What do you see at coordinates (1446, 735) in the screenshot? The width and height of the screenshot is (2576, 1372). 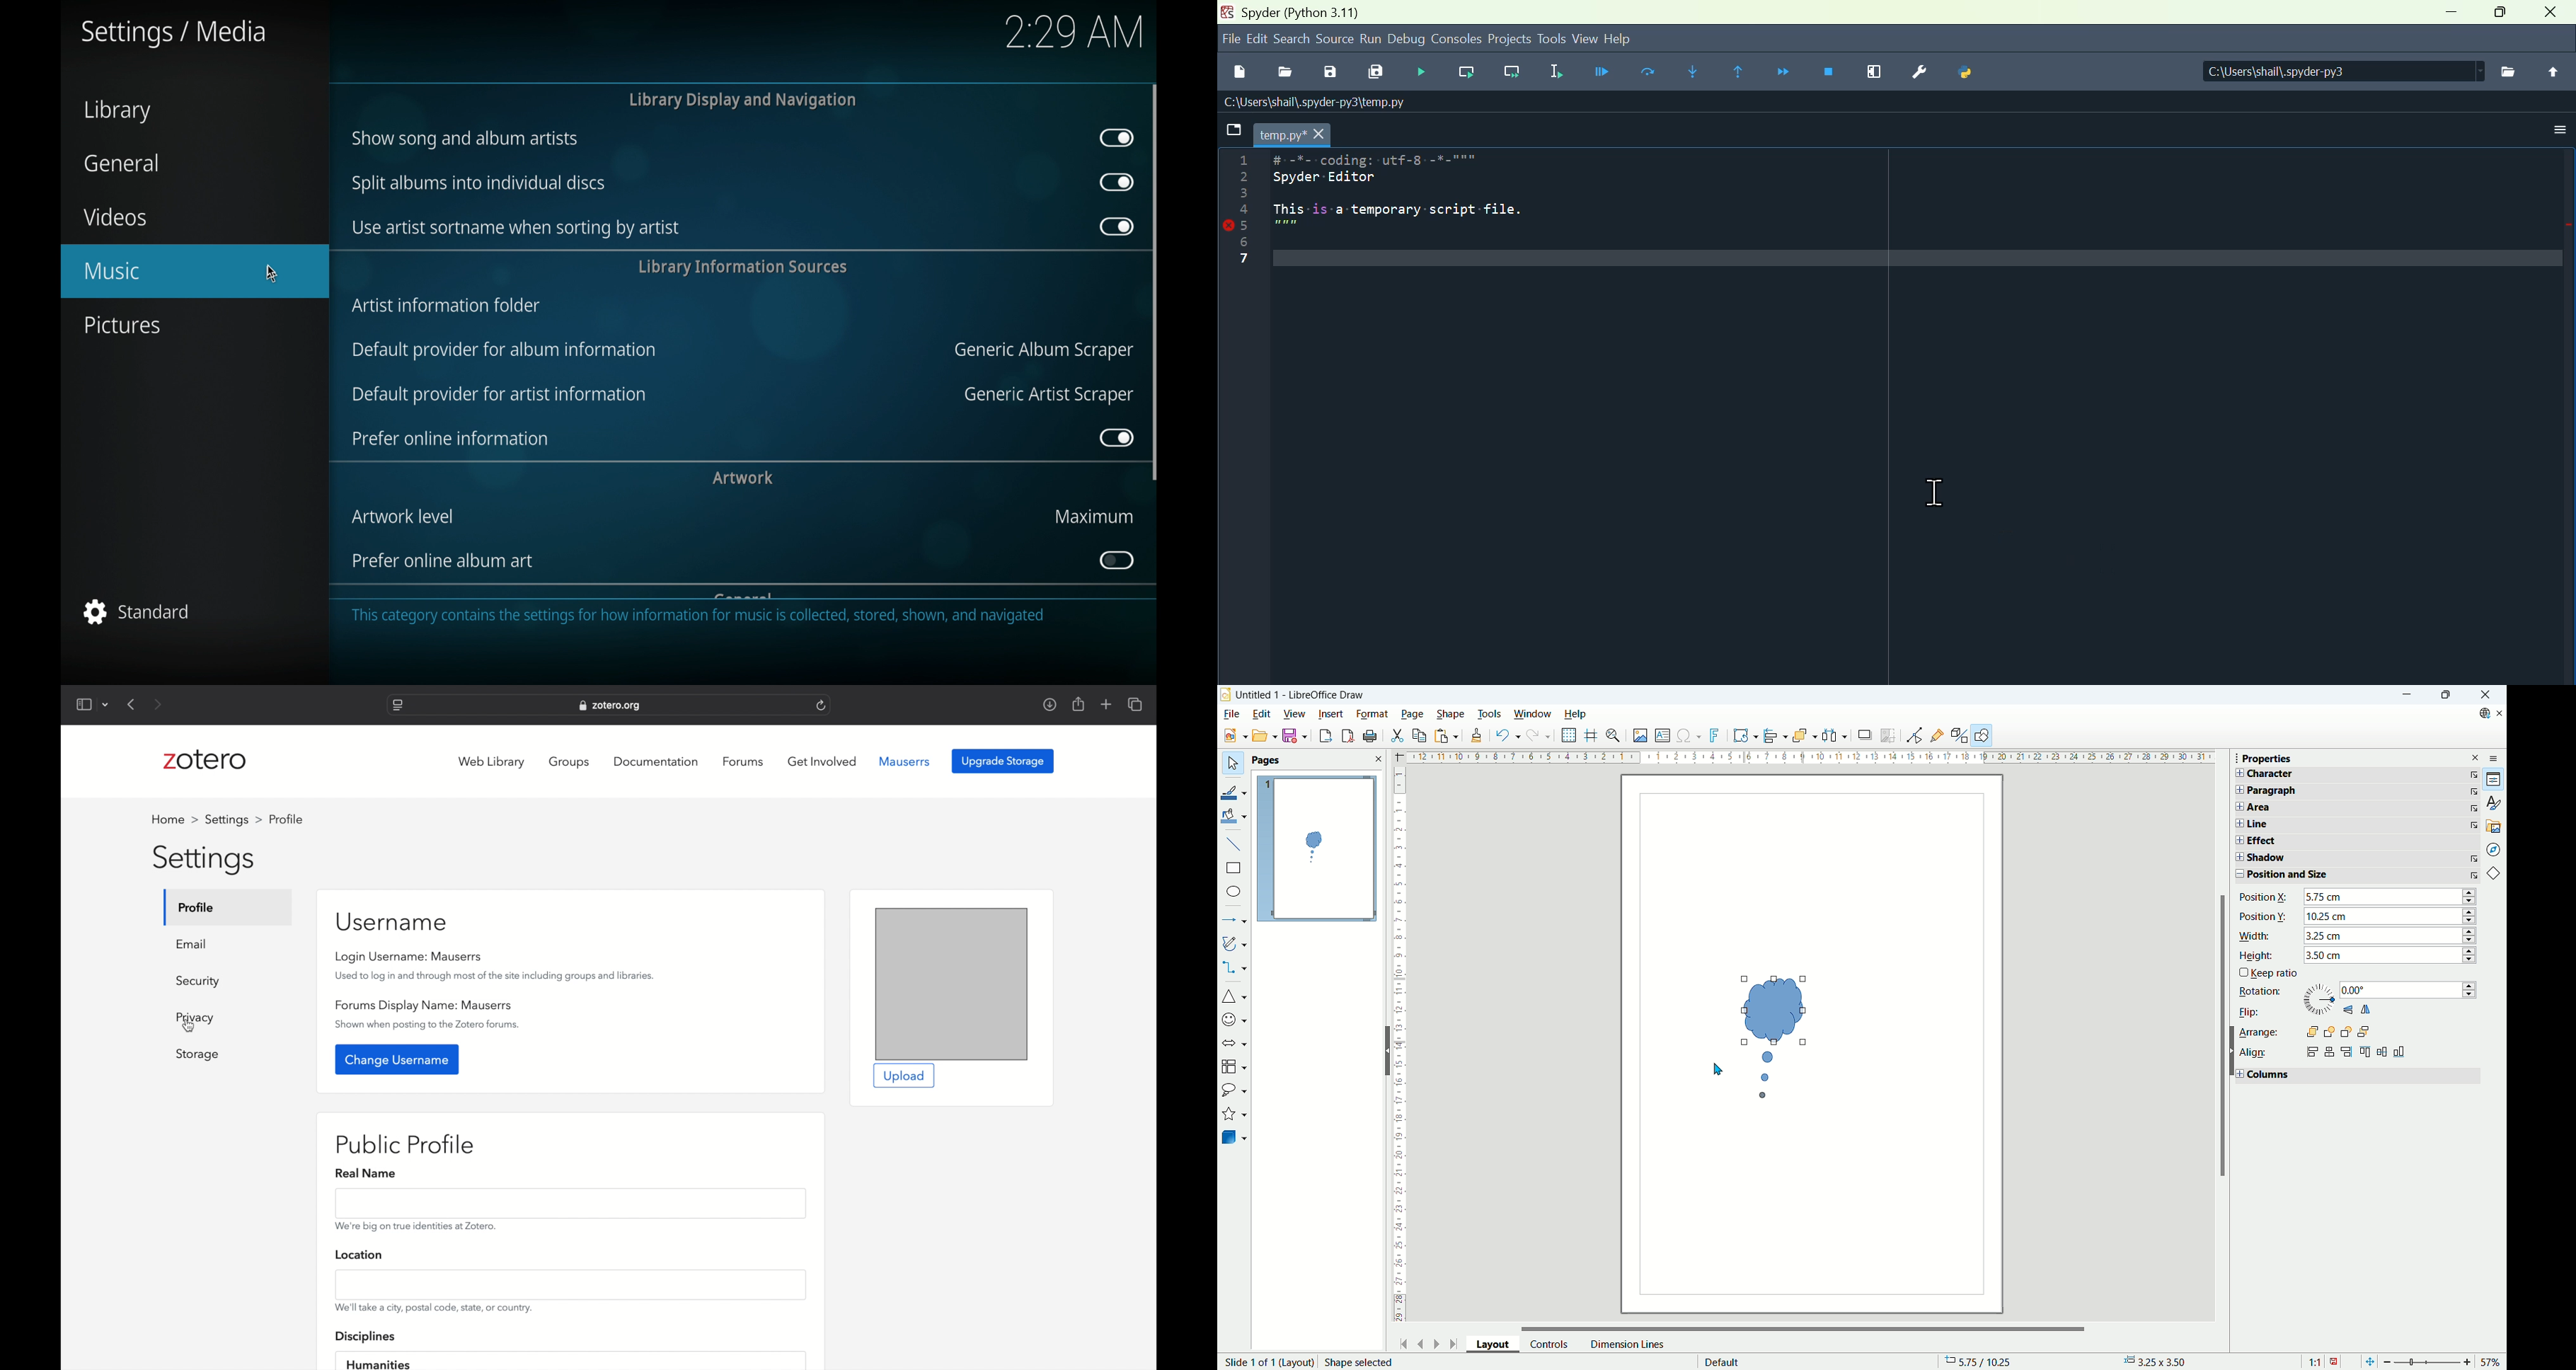 I see `paste` at bounding box center [1446, 735].